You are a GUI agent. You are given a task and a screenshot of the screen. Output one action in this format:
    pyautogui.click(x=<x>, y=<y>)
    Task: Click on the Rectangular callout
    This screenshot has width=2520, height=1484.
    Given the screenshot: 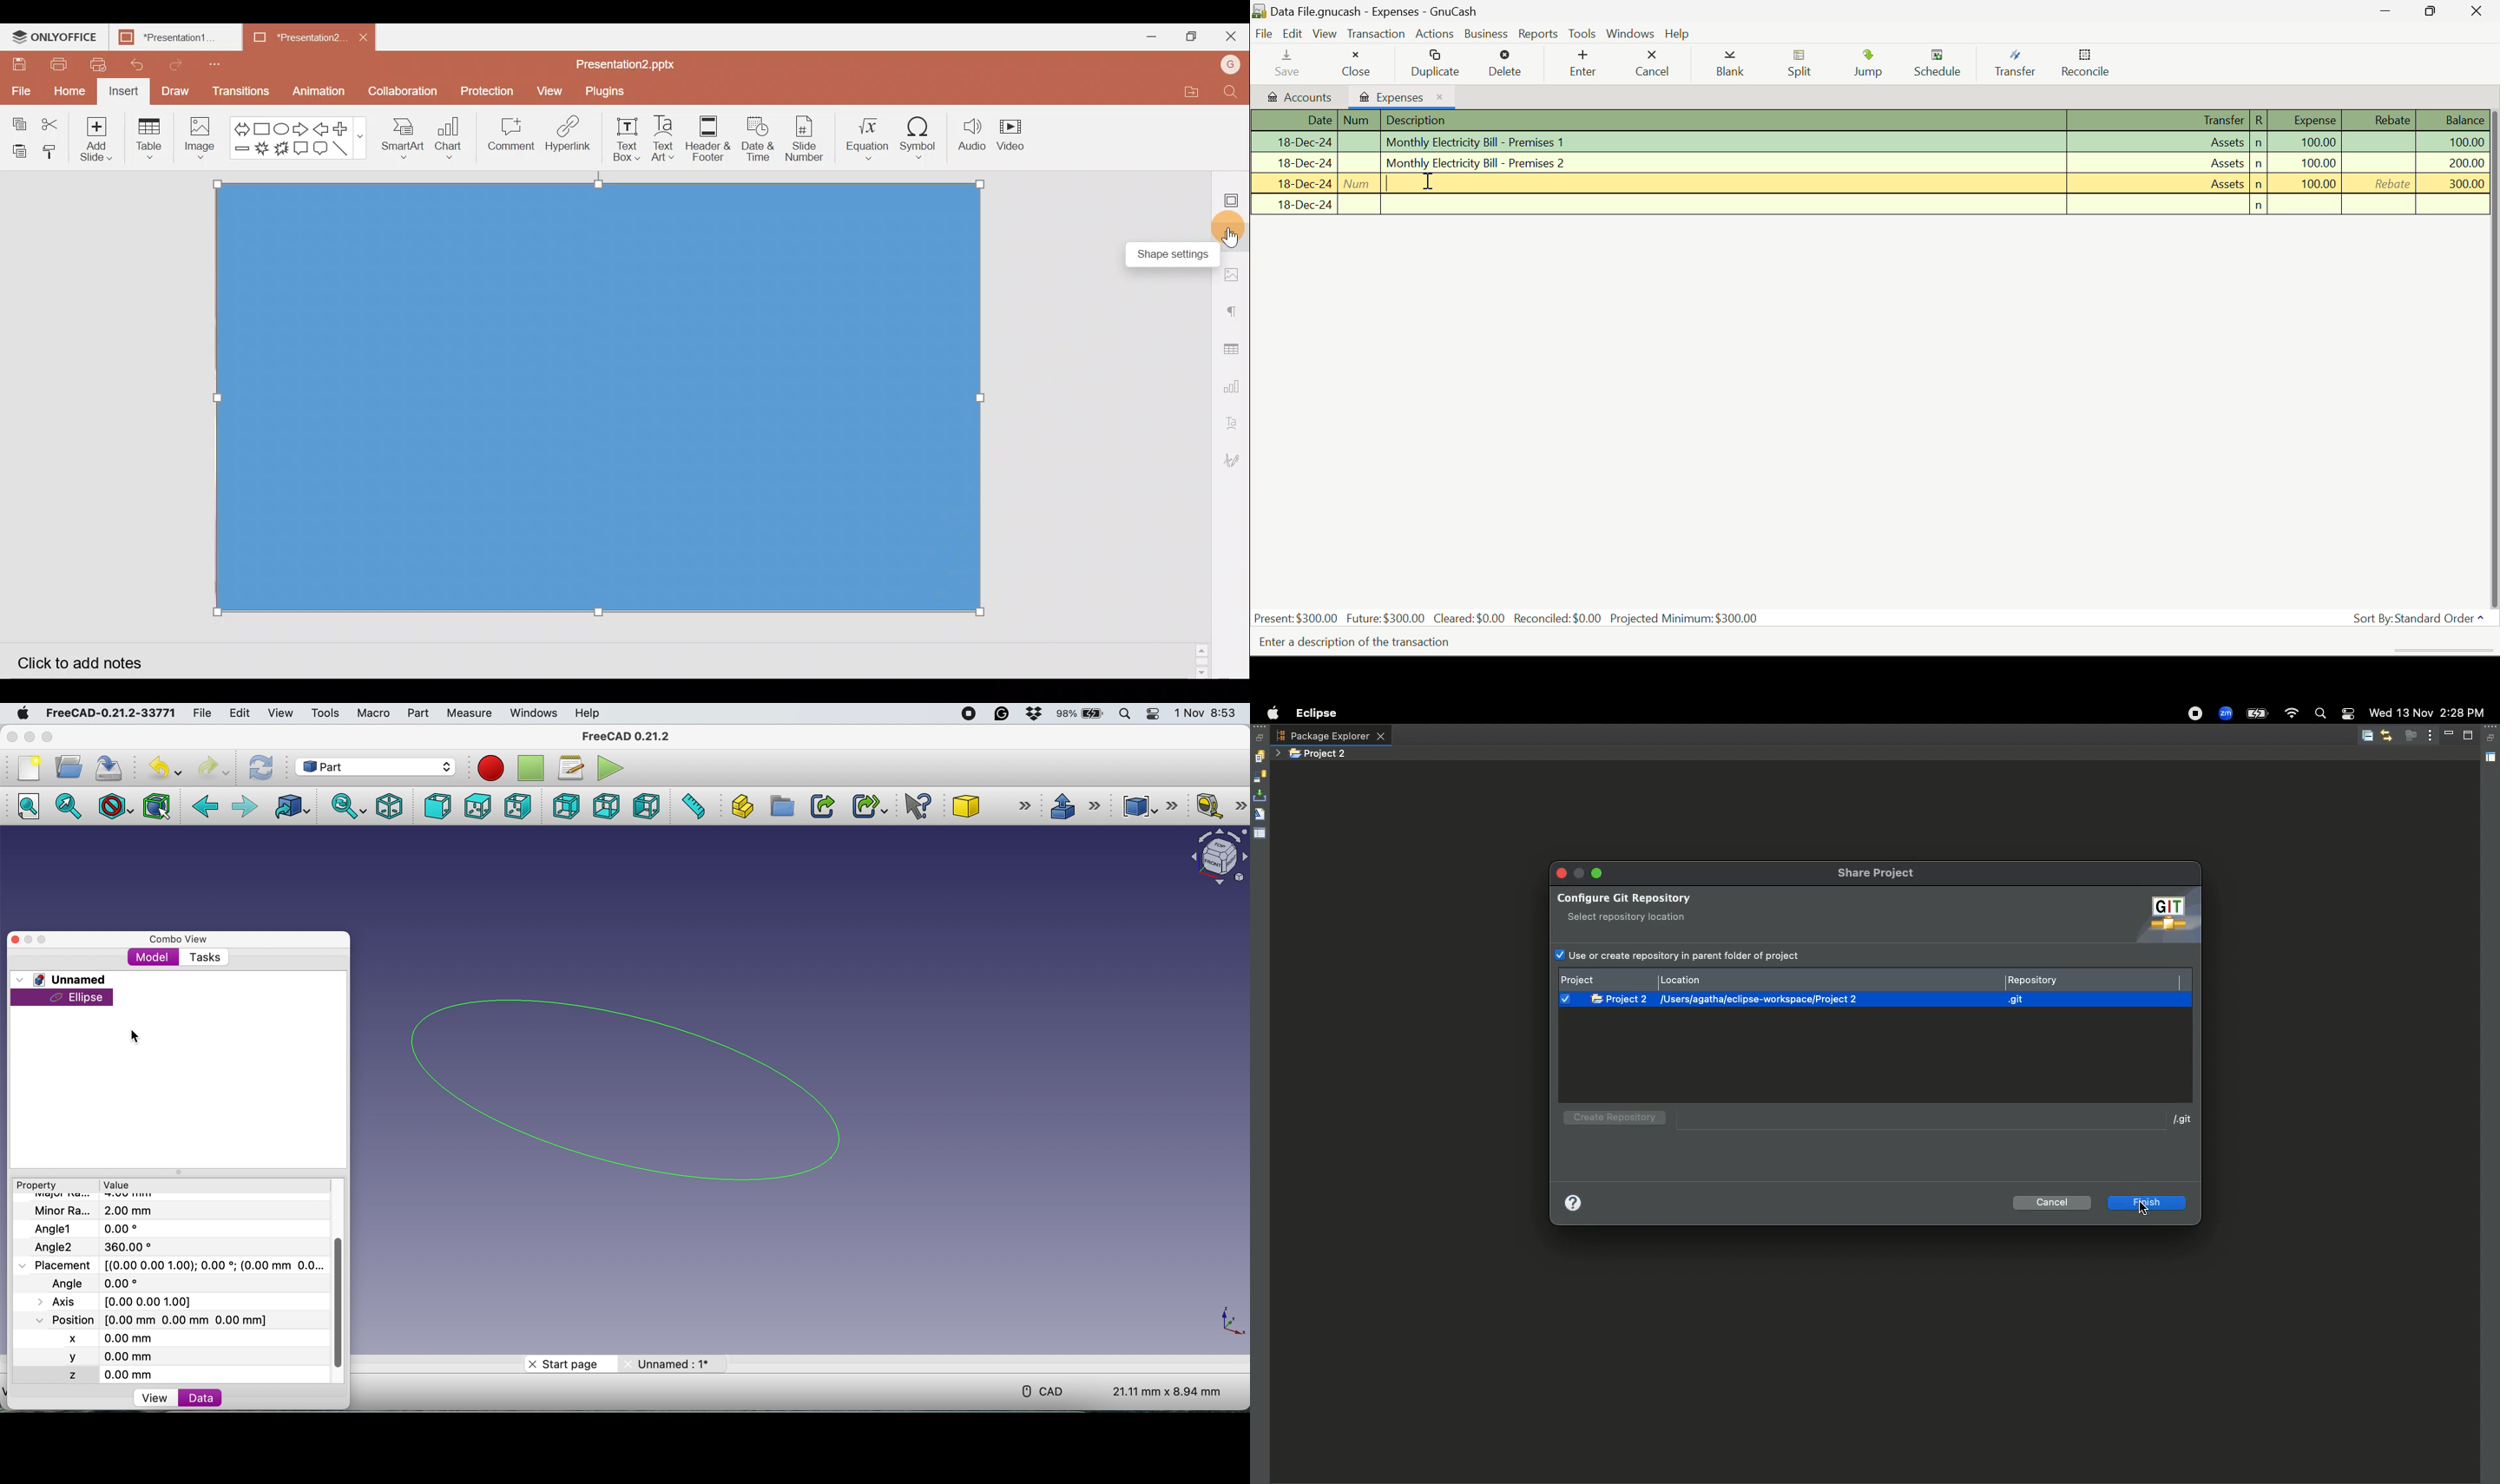 What is the action you would take?
    pyautogui.click(x=302, y=148)
    